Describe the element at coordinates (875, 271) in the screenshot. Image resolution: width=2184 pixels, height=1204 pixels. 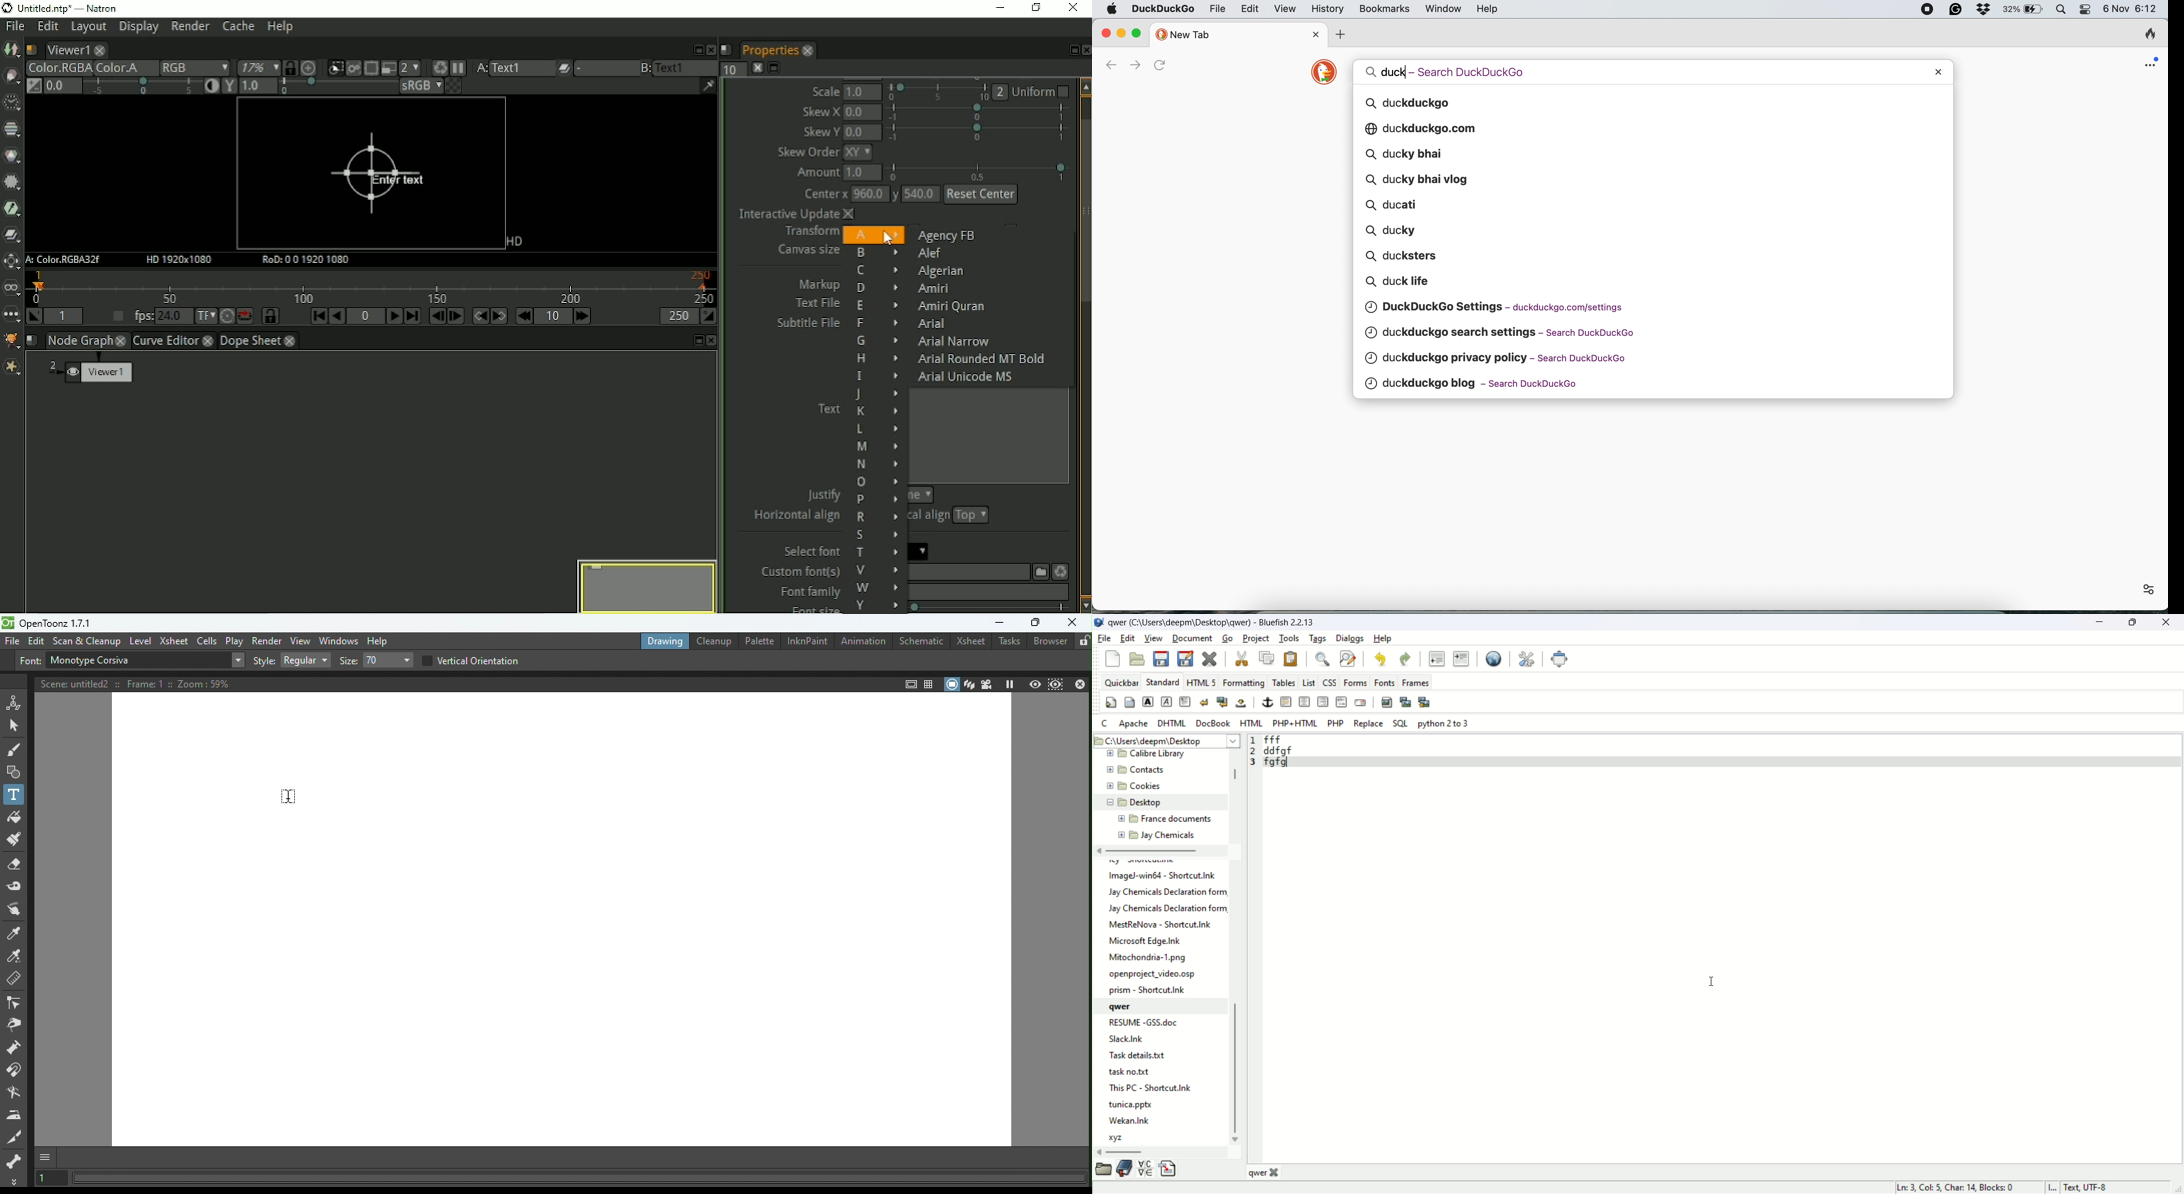
I see `C` at that location.